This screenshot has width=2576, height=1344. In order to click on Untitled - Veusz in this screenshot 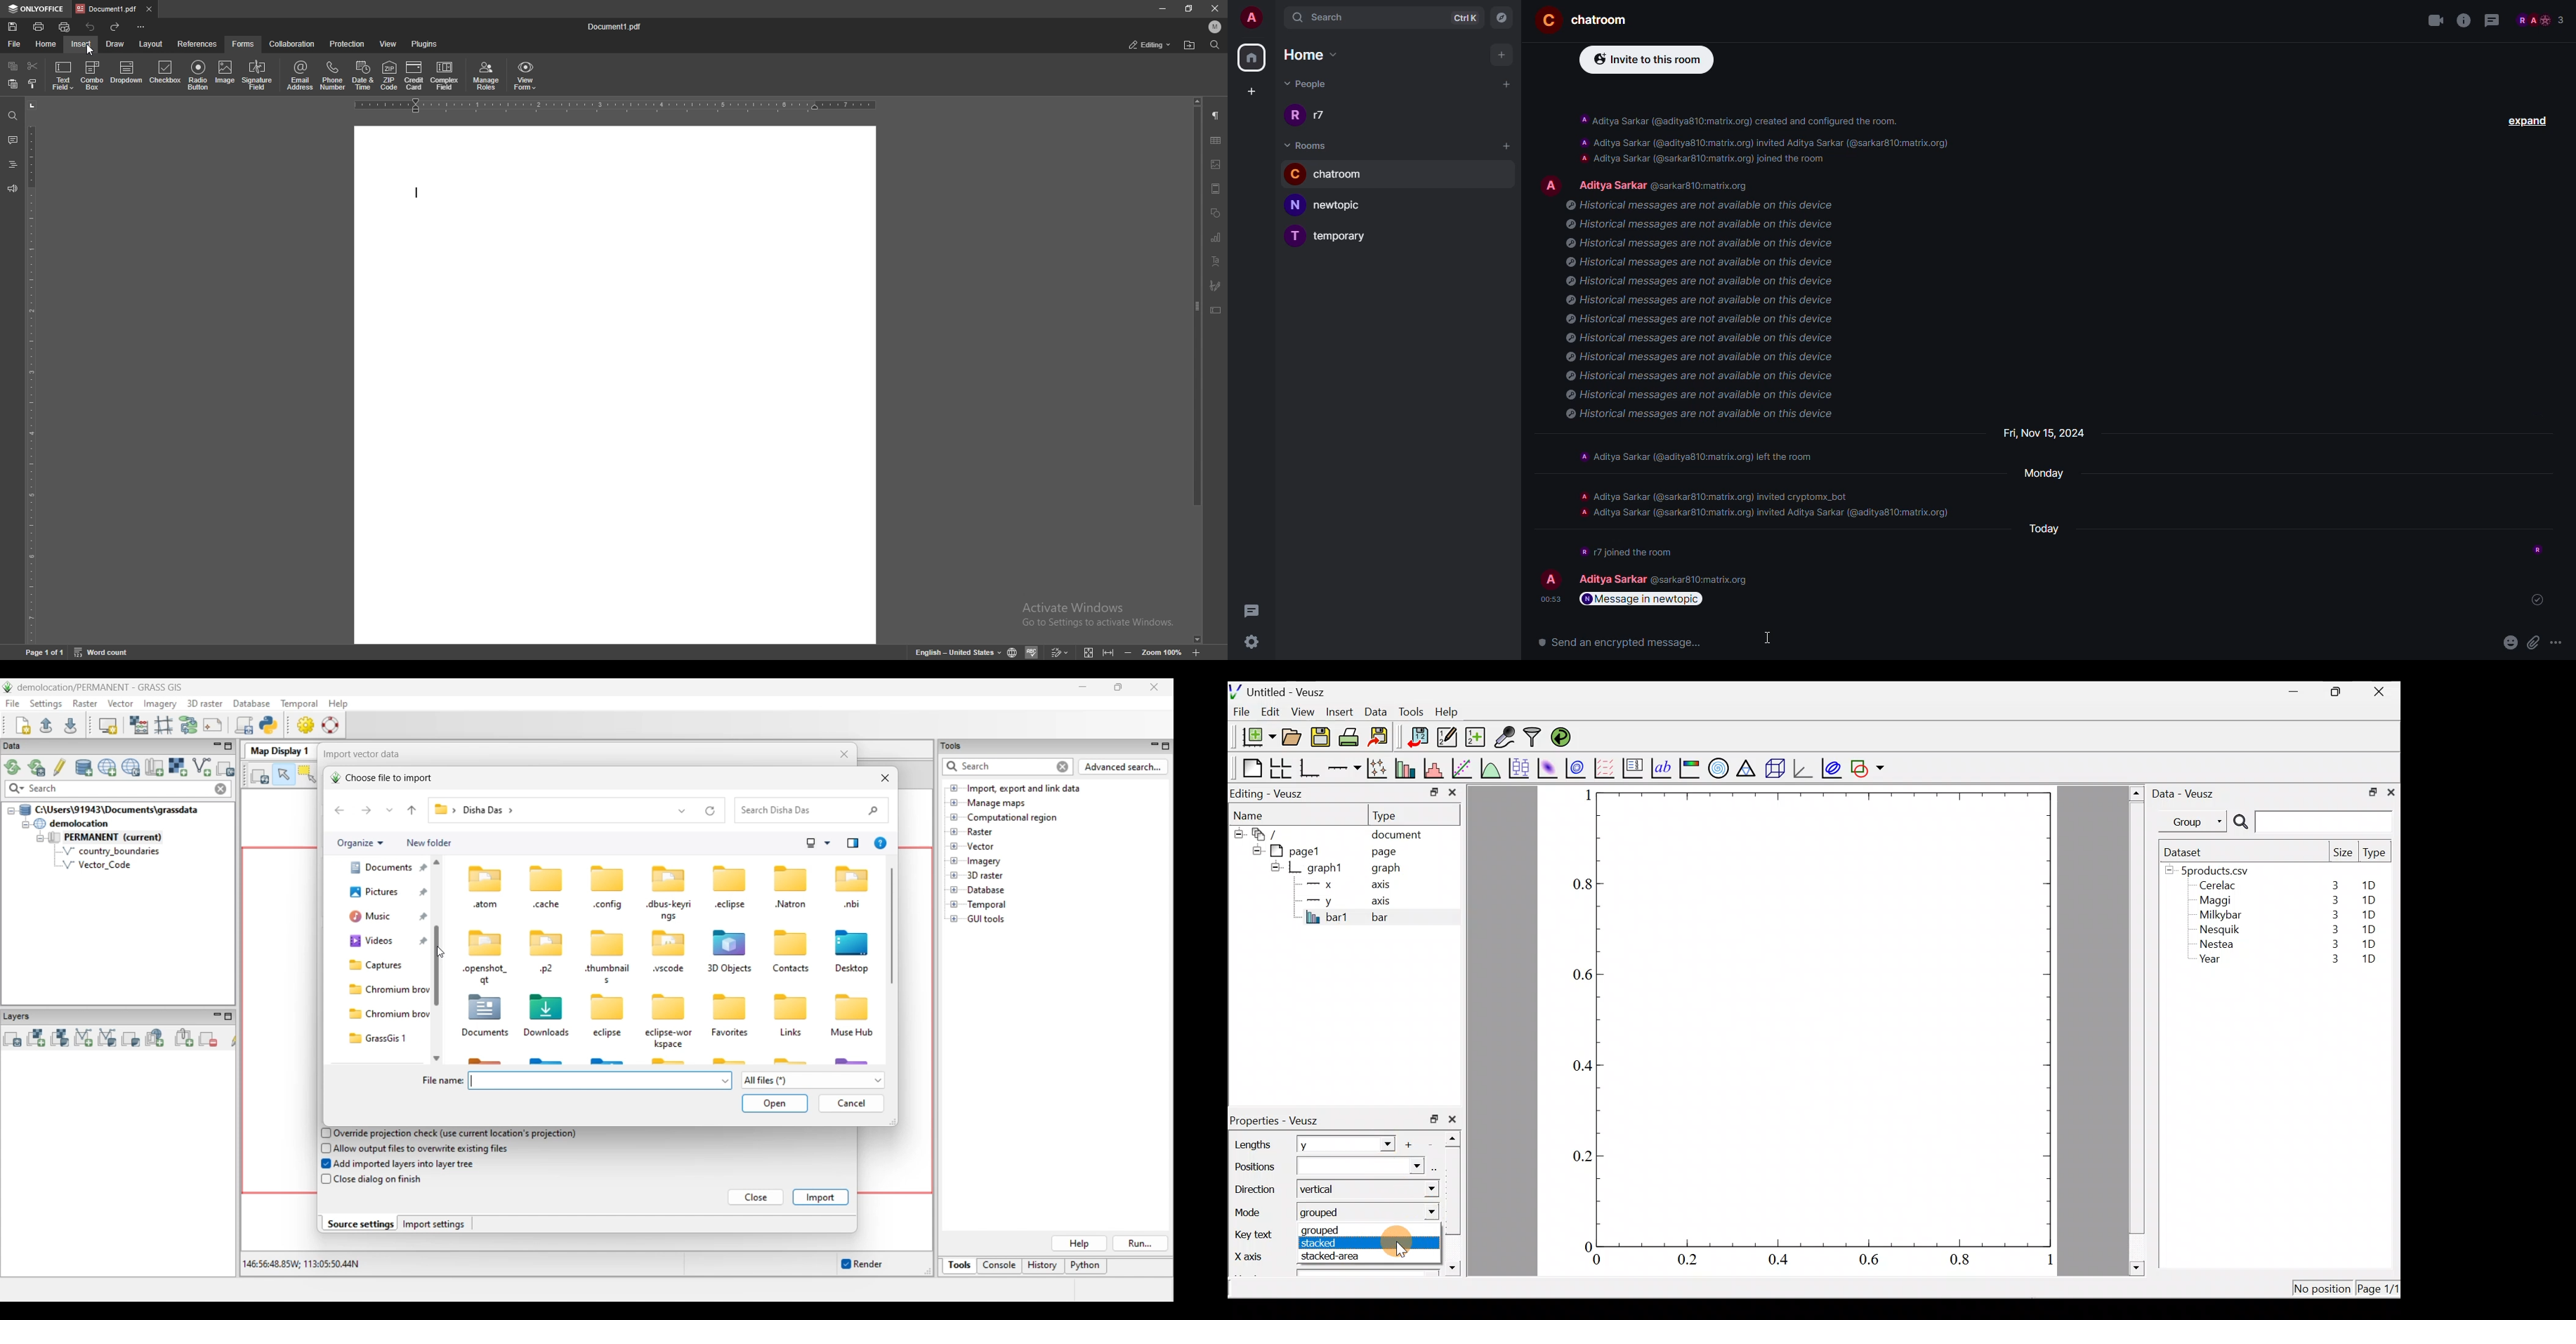, I will do `click(1282, 690)`.